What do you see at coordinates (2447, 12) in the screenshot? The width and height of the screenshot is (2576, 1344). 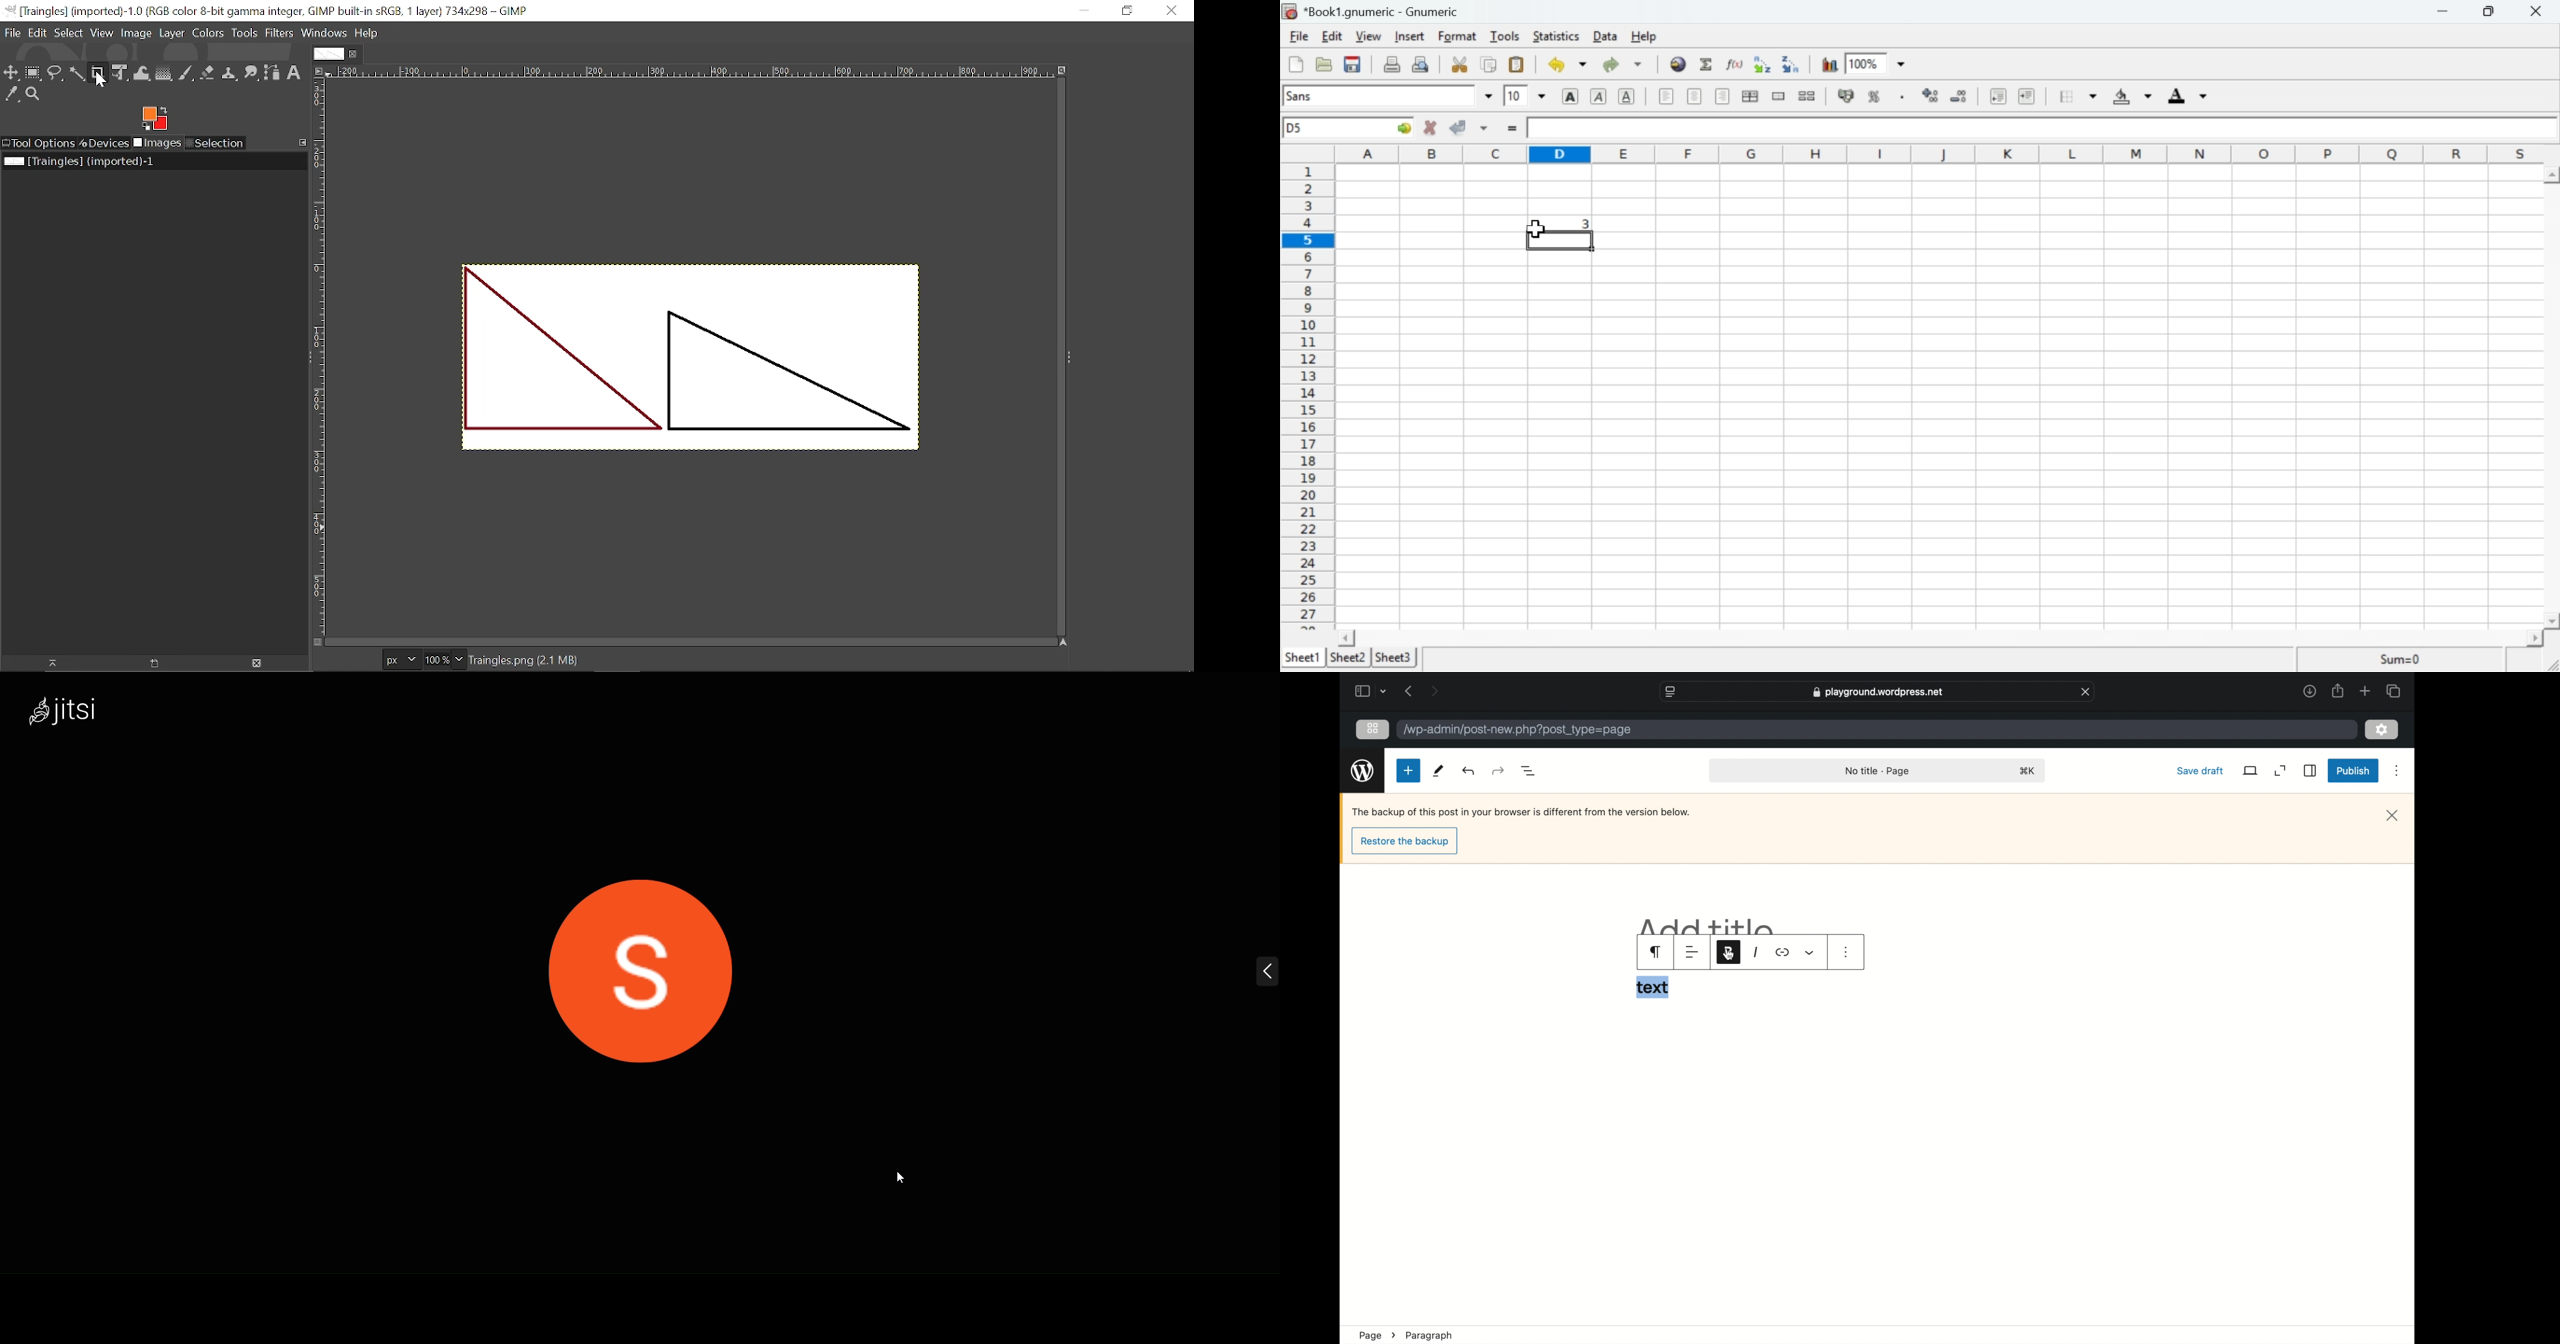 I see `Minimize` at bounding box center [2447, 12].